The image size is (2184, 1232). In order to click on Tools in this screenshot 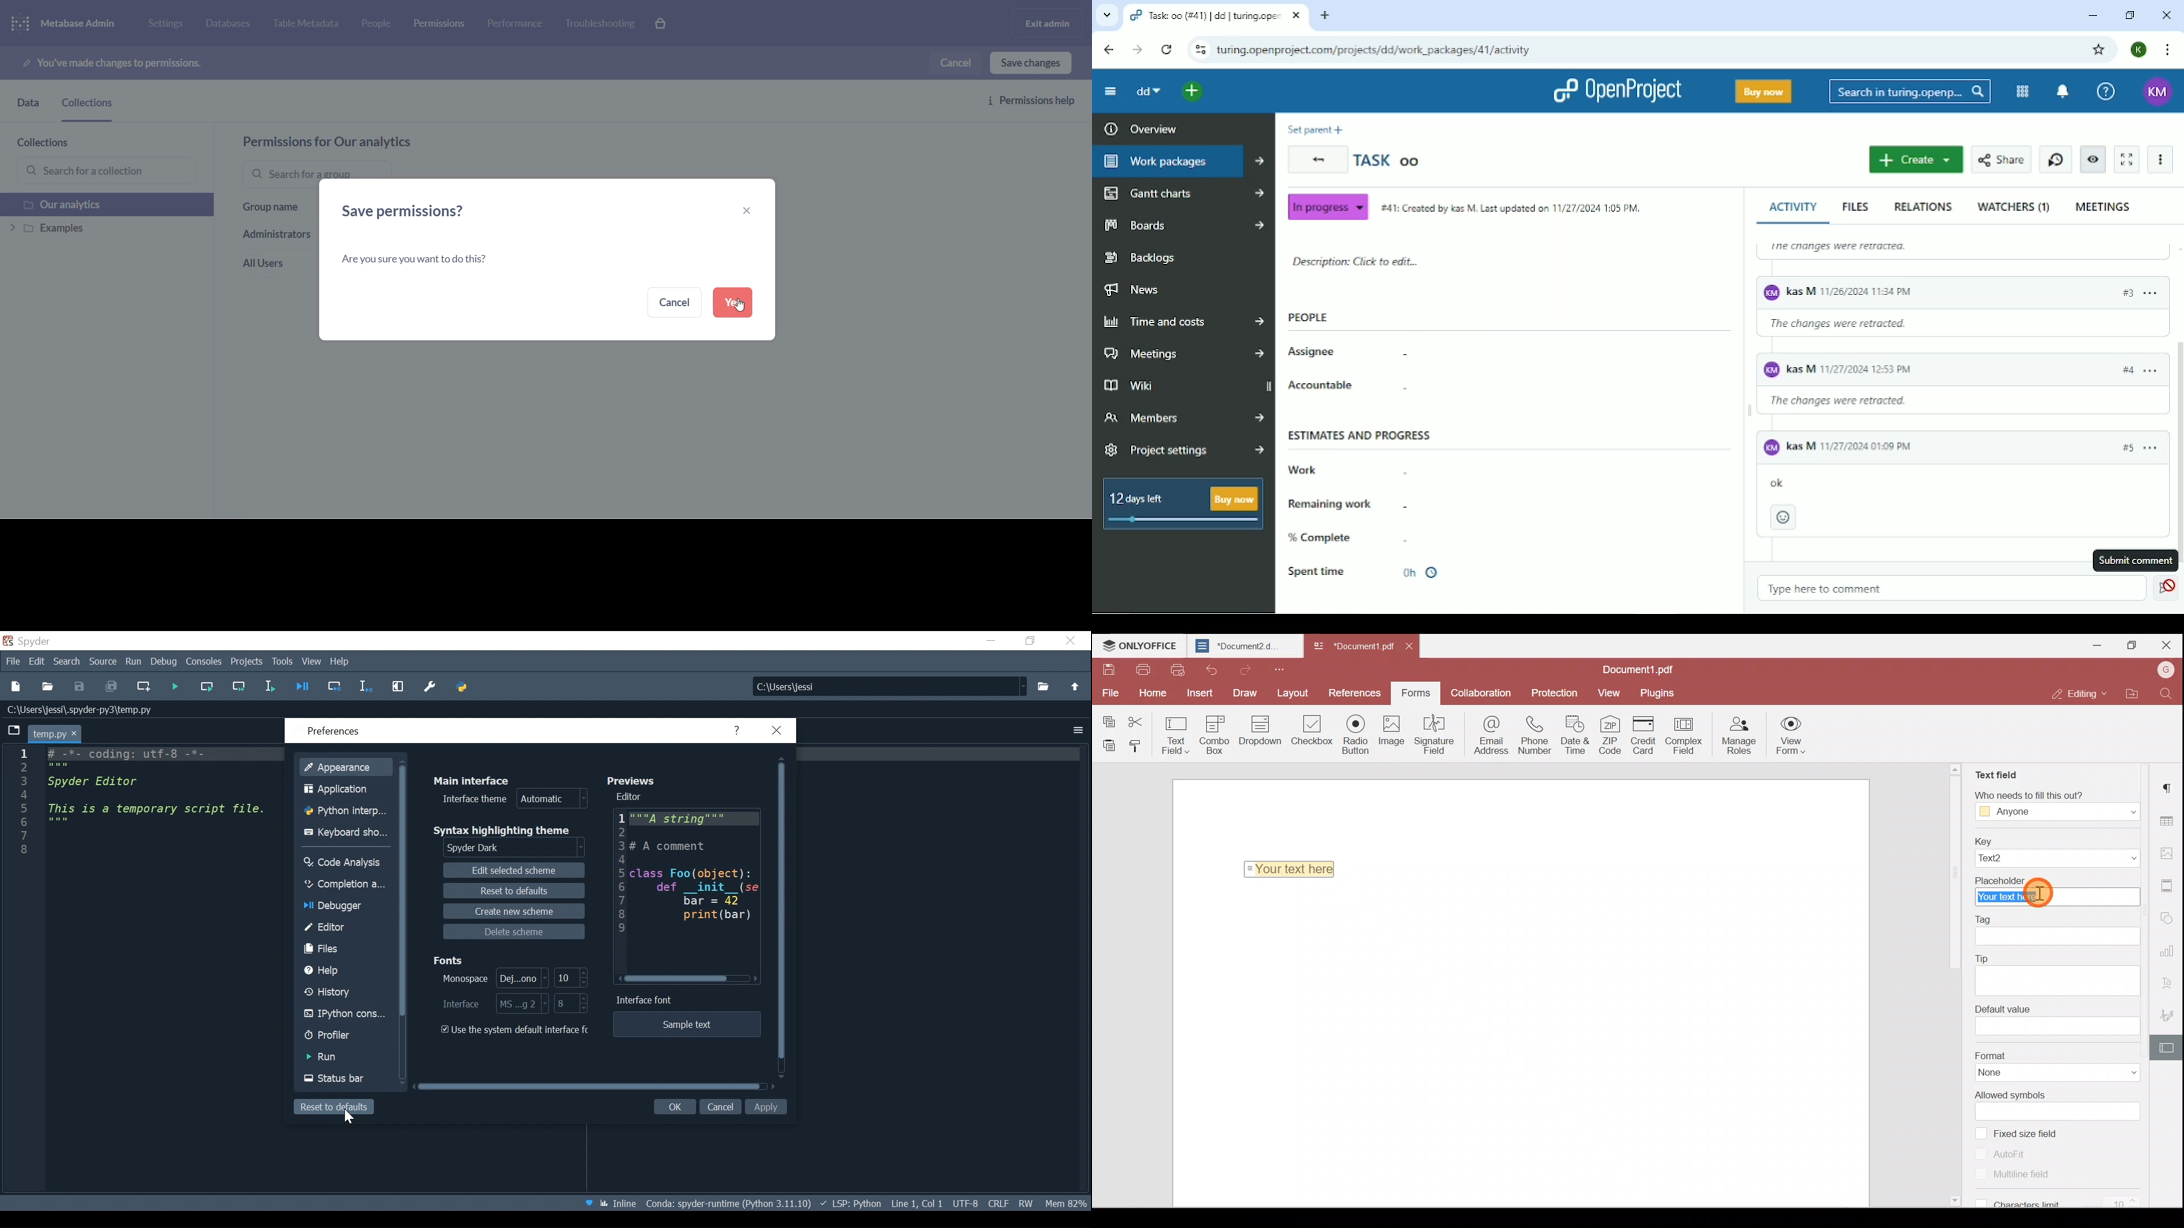, I will do `click(281, 662)`.